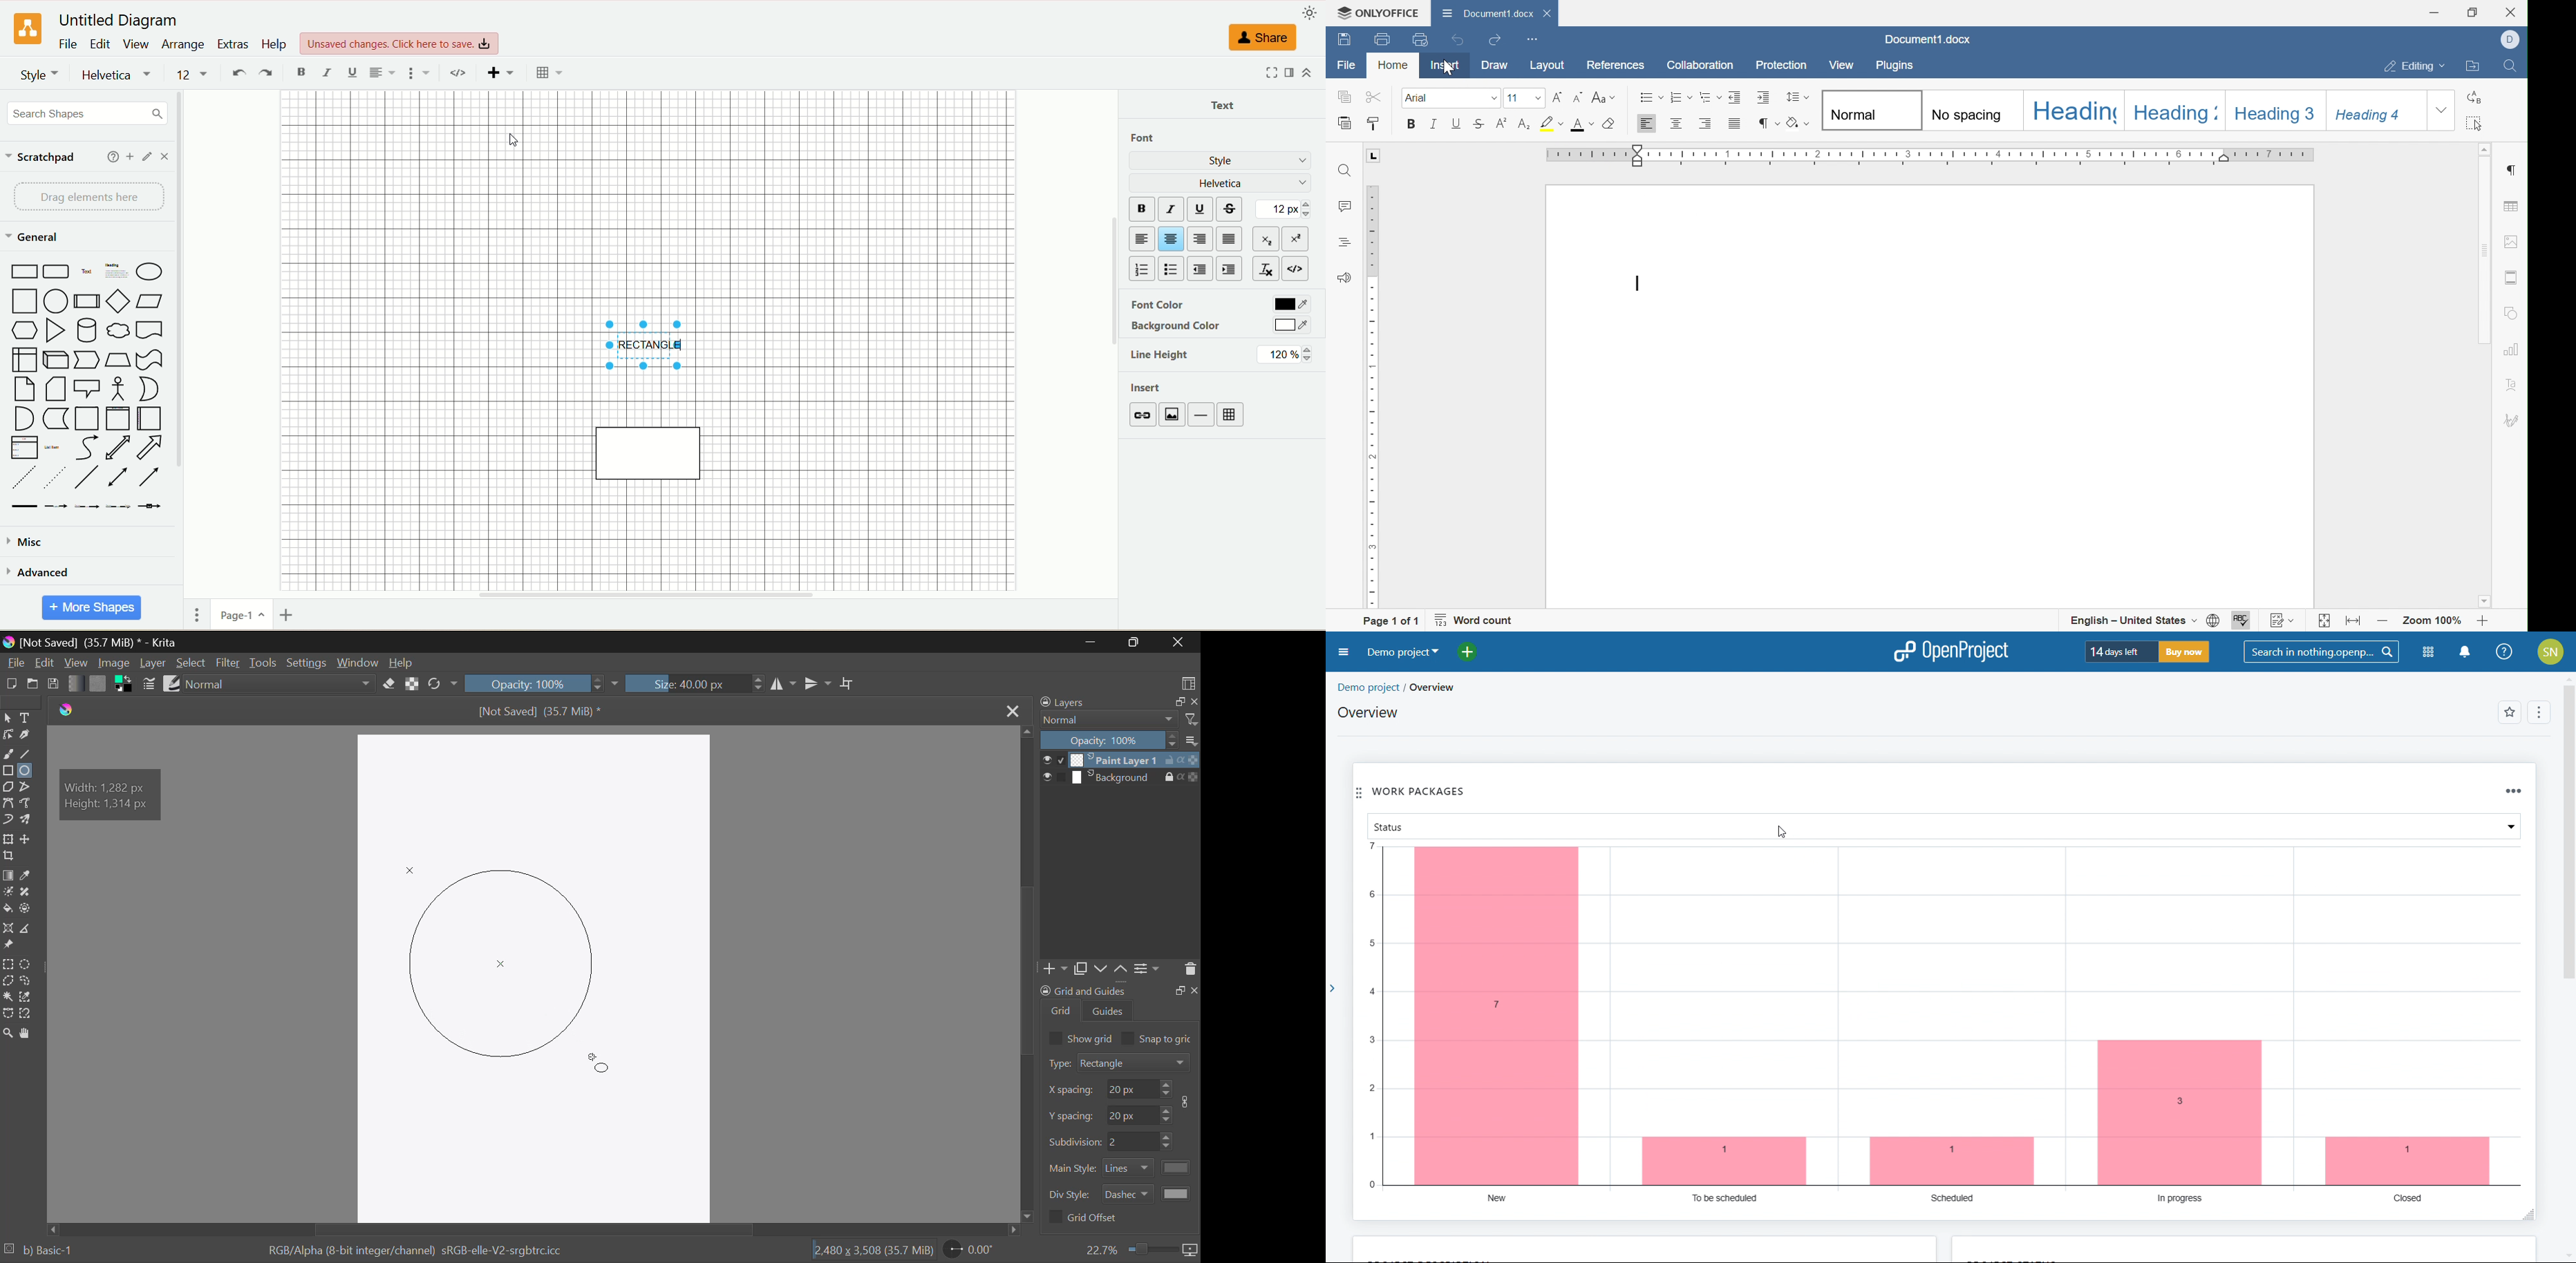 The image size is (2576, 1288). I want to click on Find, so click(1346, 170).